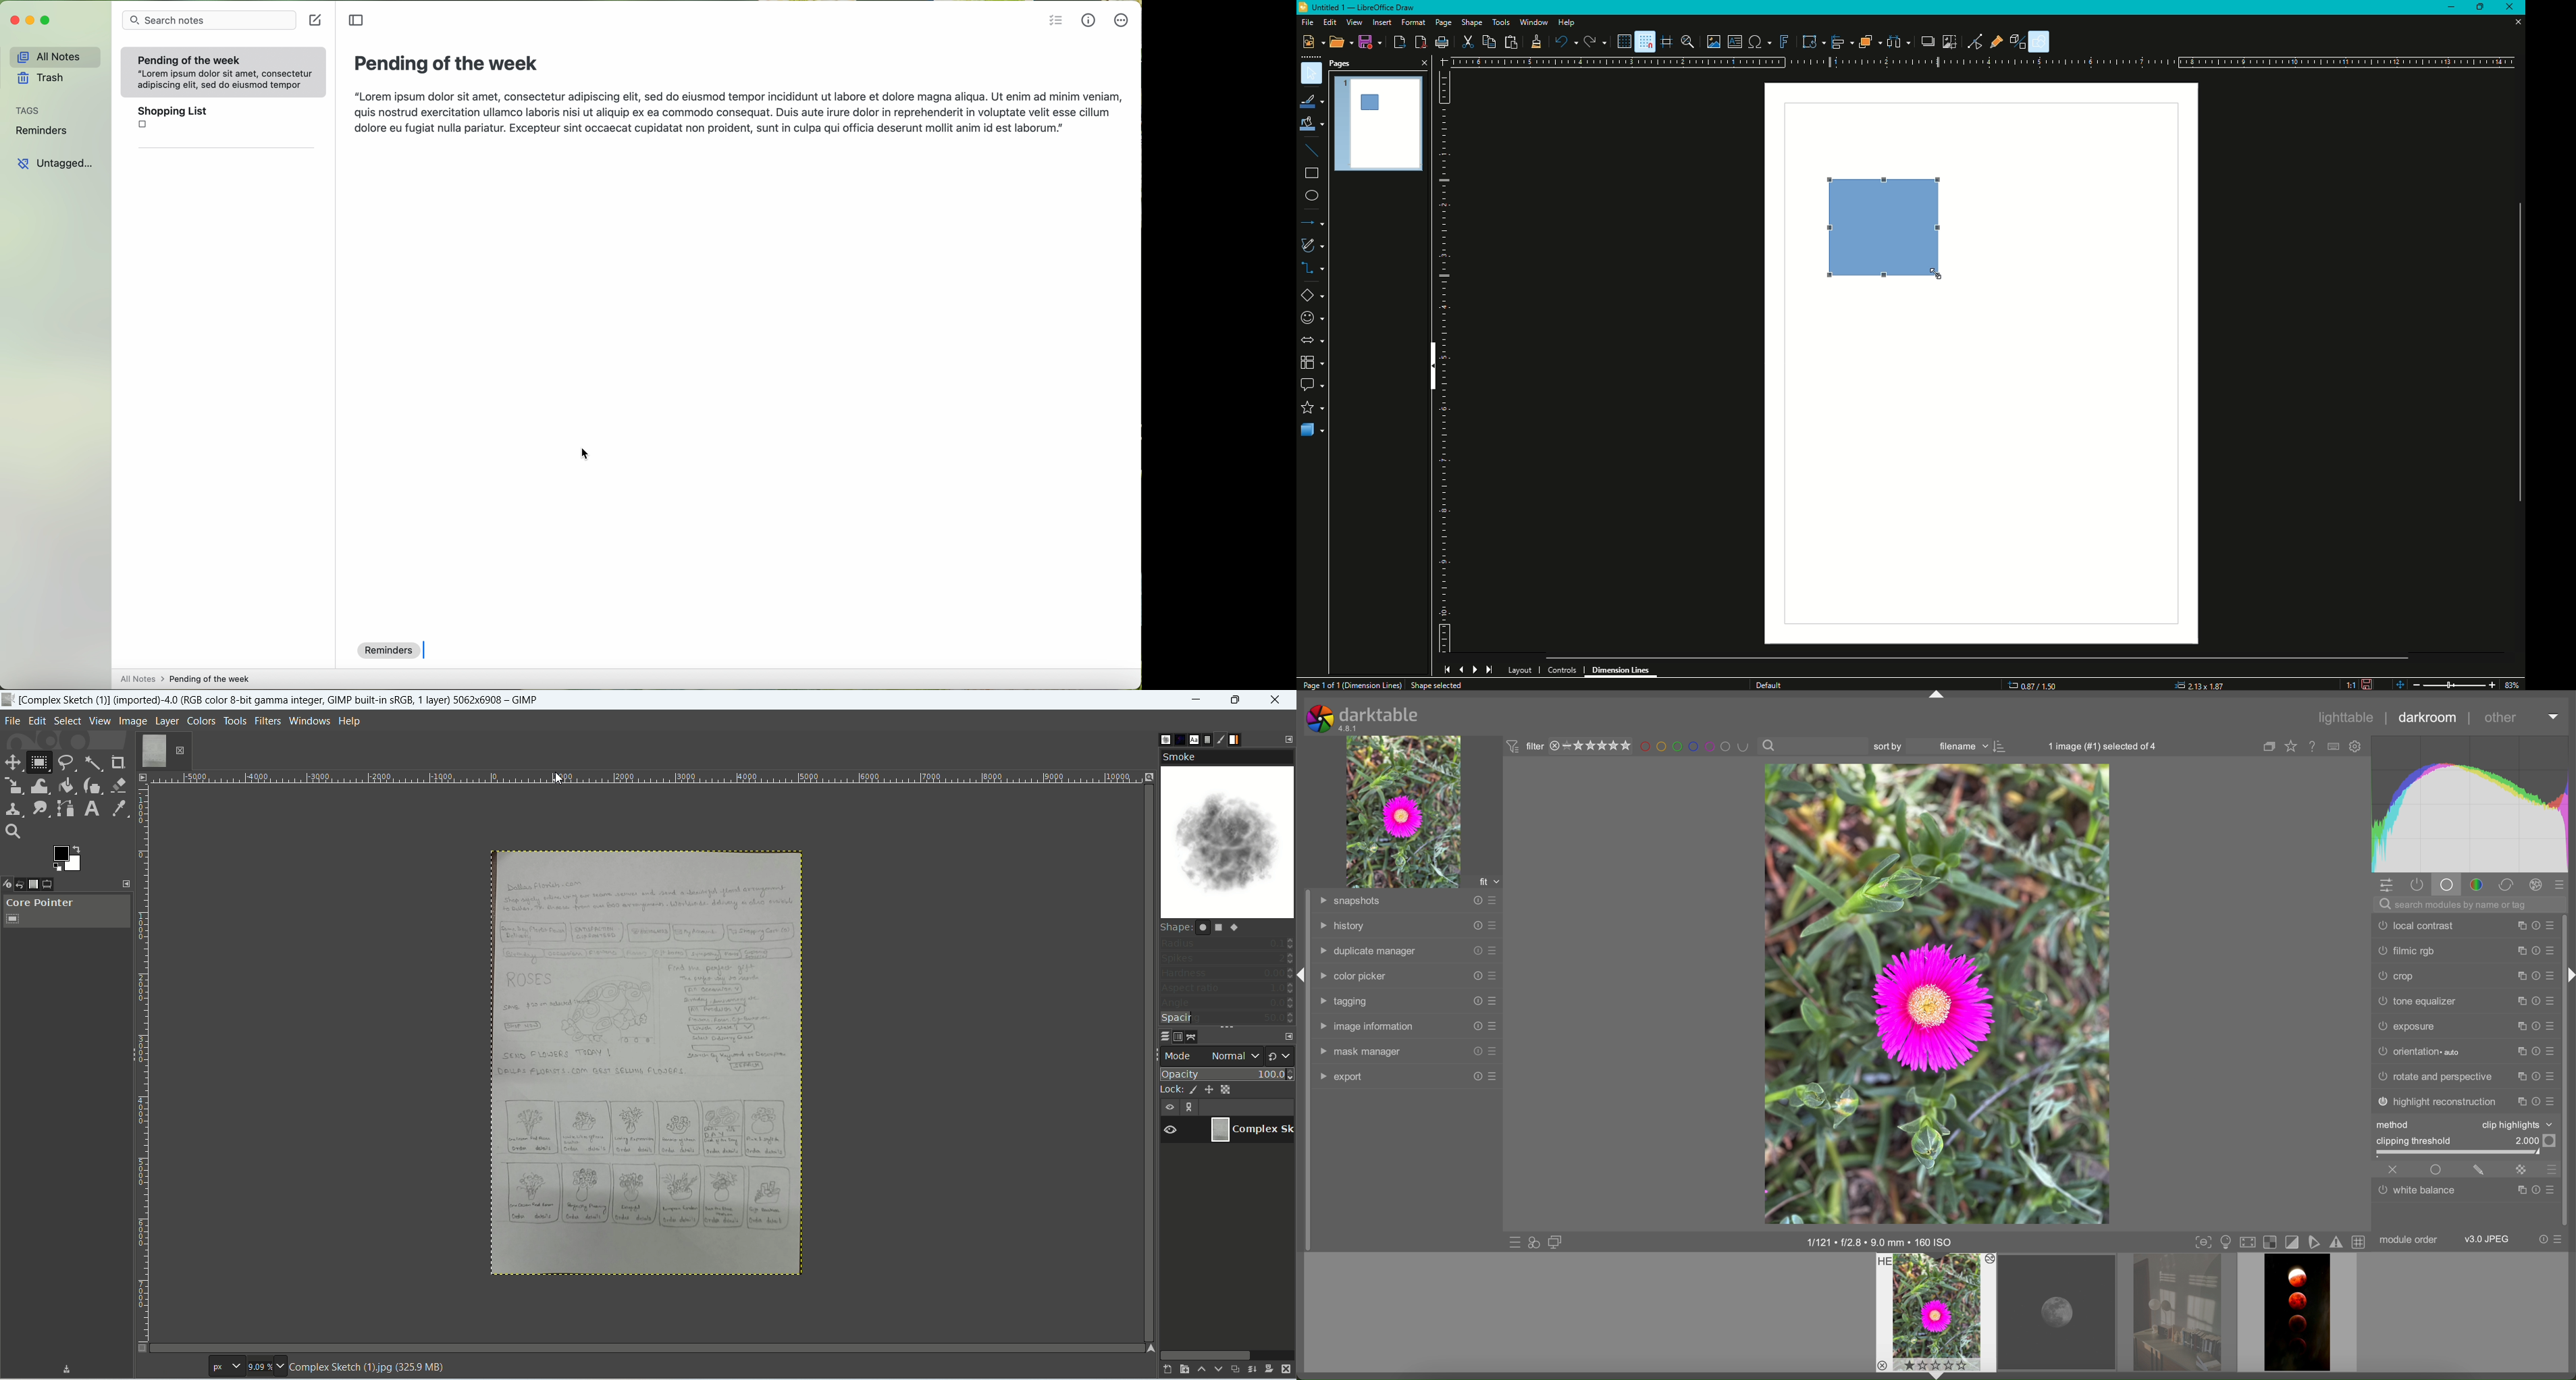  Describe the element at coordinates (2317, 1241) in the screenshot. I see `softproofing` at that location.